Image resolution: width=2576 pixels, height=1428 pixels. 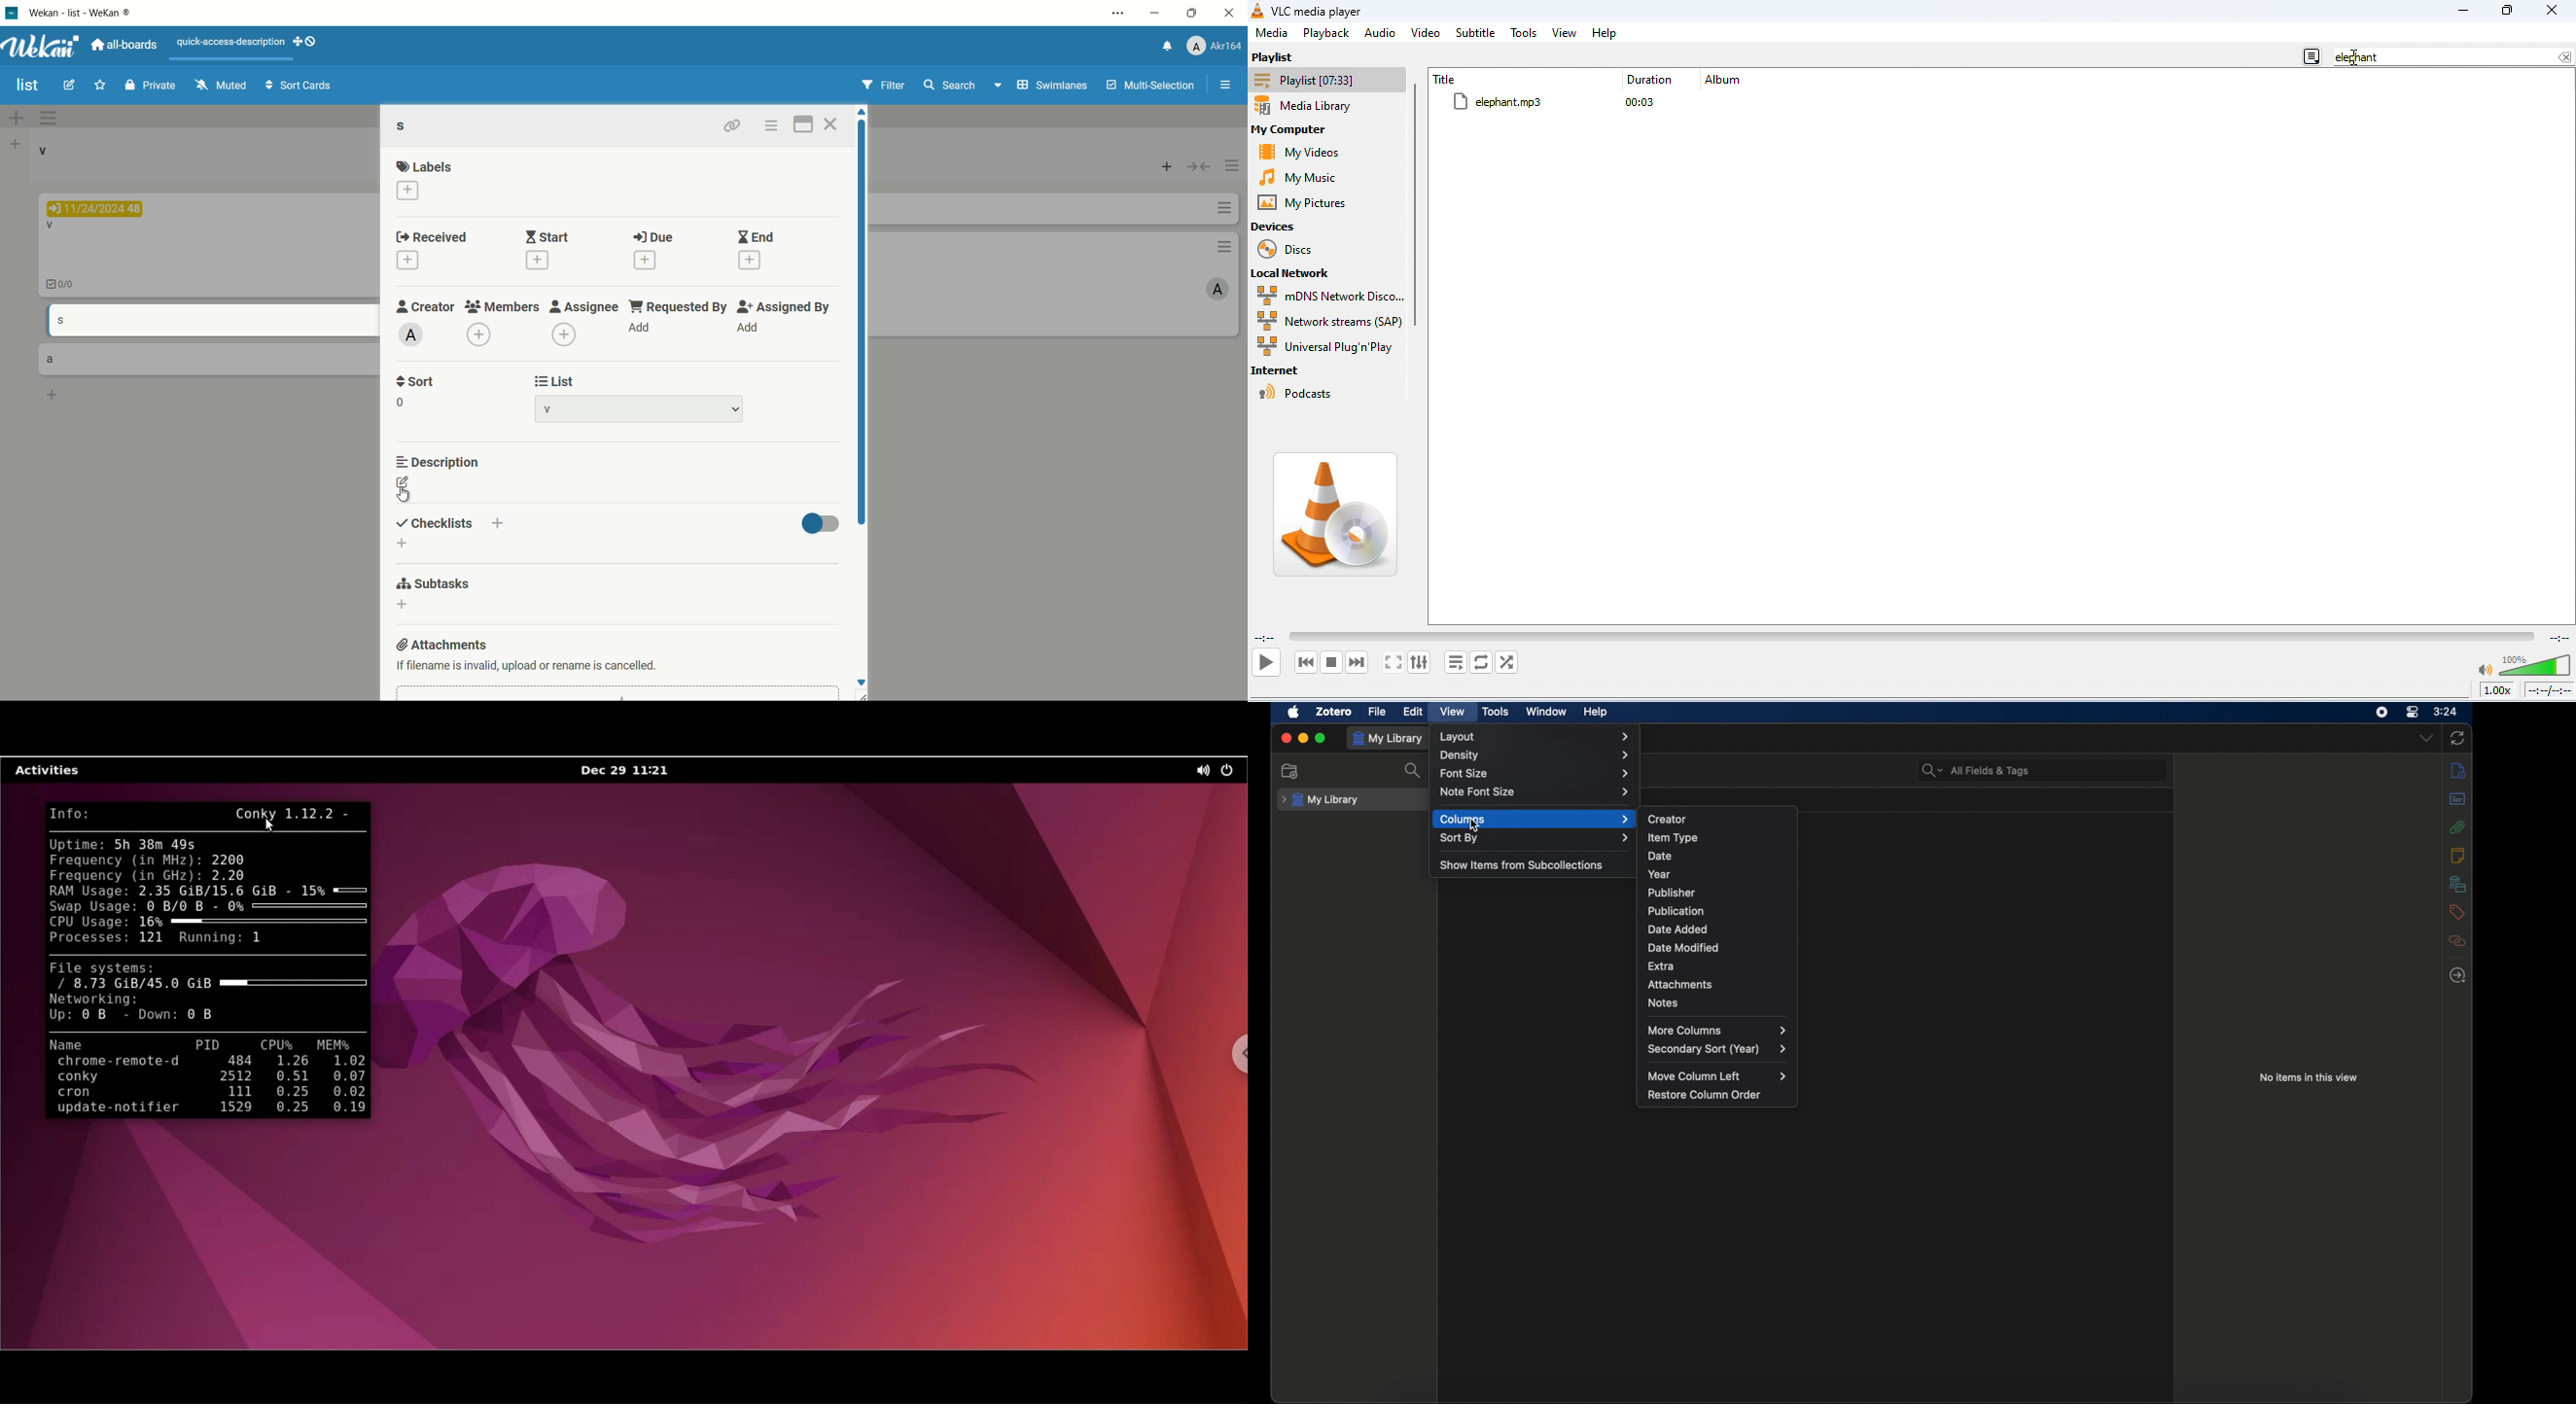 What do you see at coordinates (403, 604) in the screenshot?
I see `add subtasks` at bounding box center [403, 604].